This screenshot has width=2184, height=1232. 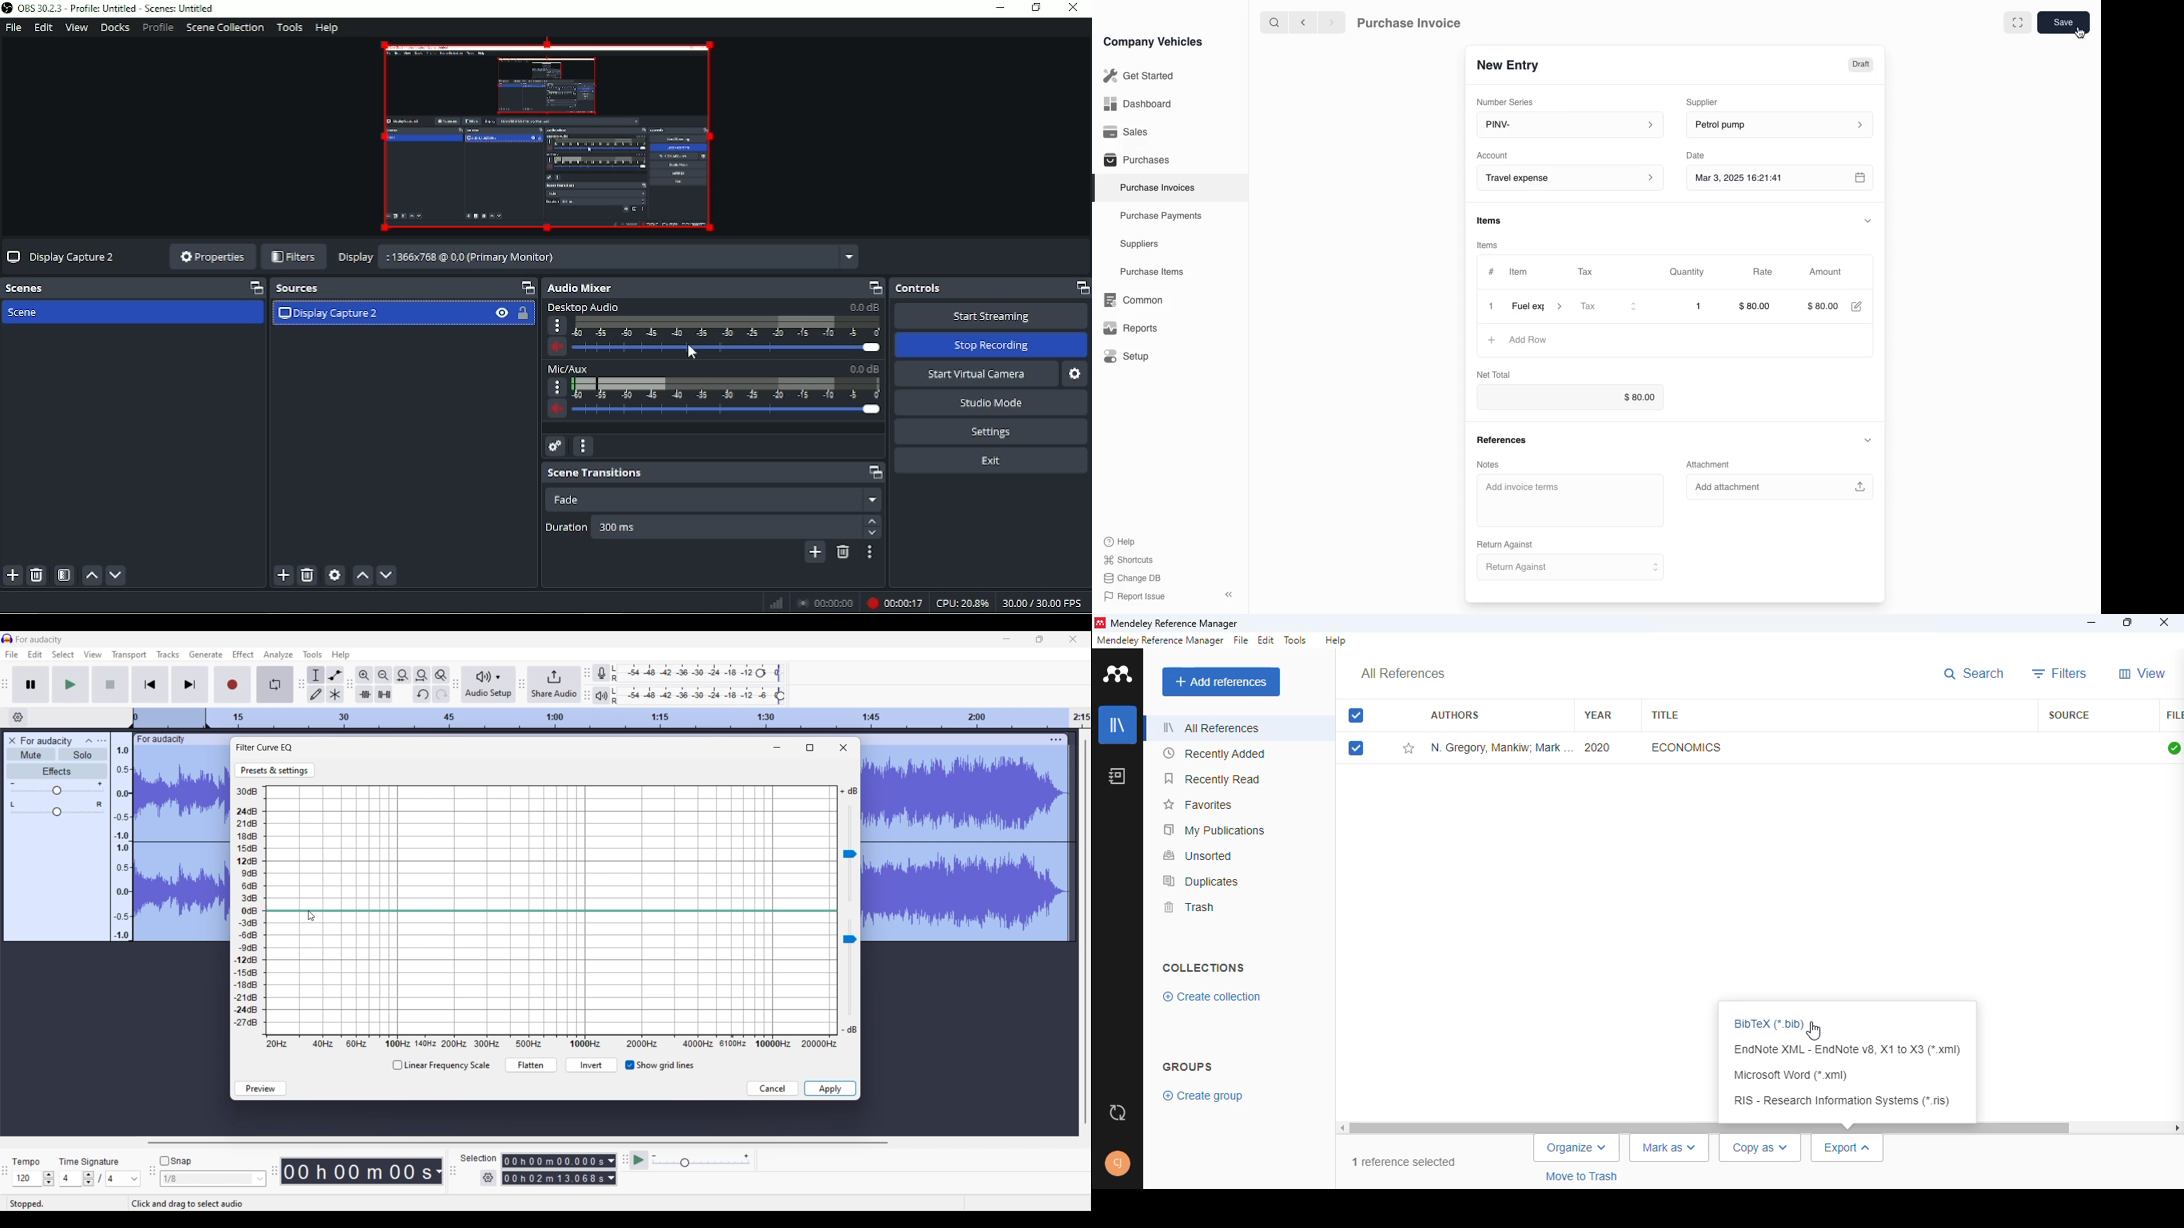 What do you see at coordinates (1133, 161) in the screenshot?
I see `Purchases` at bounding box center [1133, 161].